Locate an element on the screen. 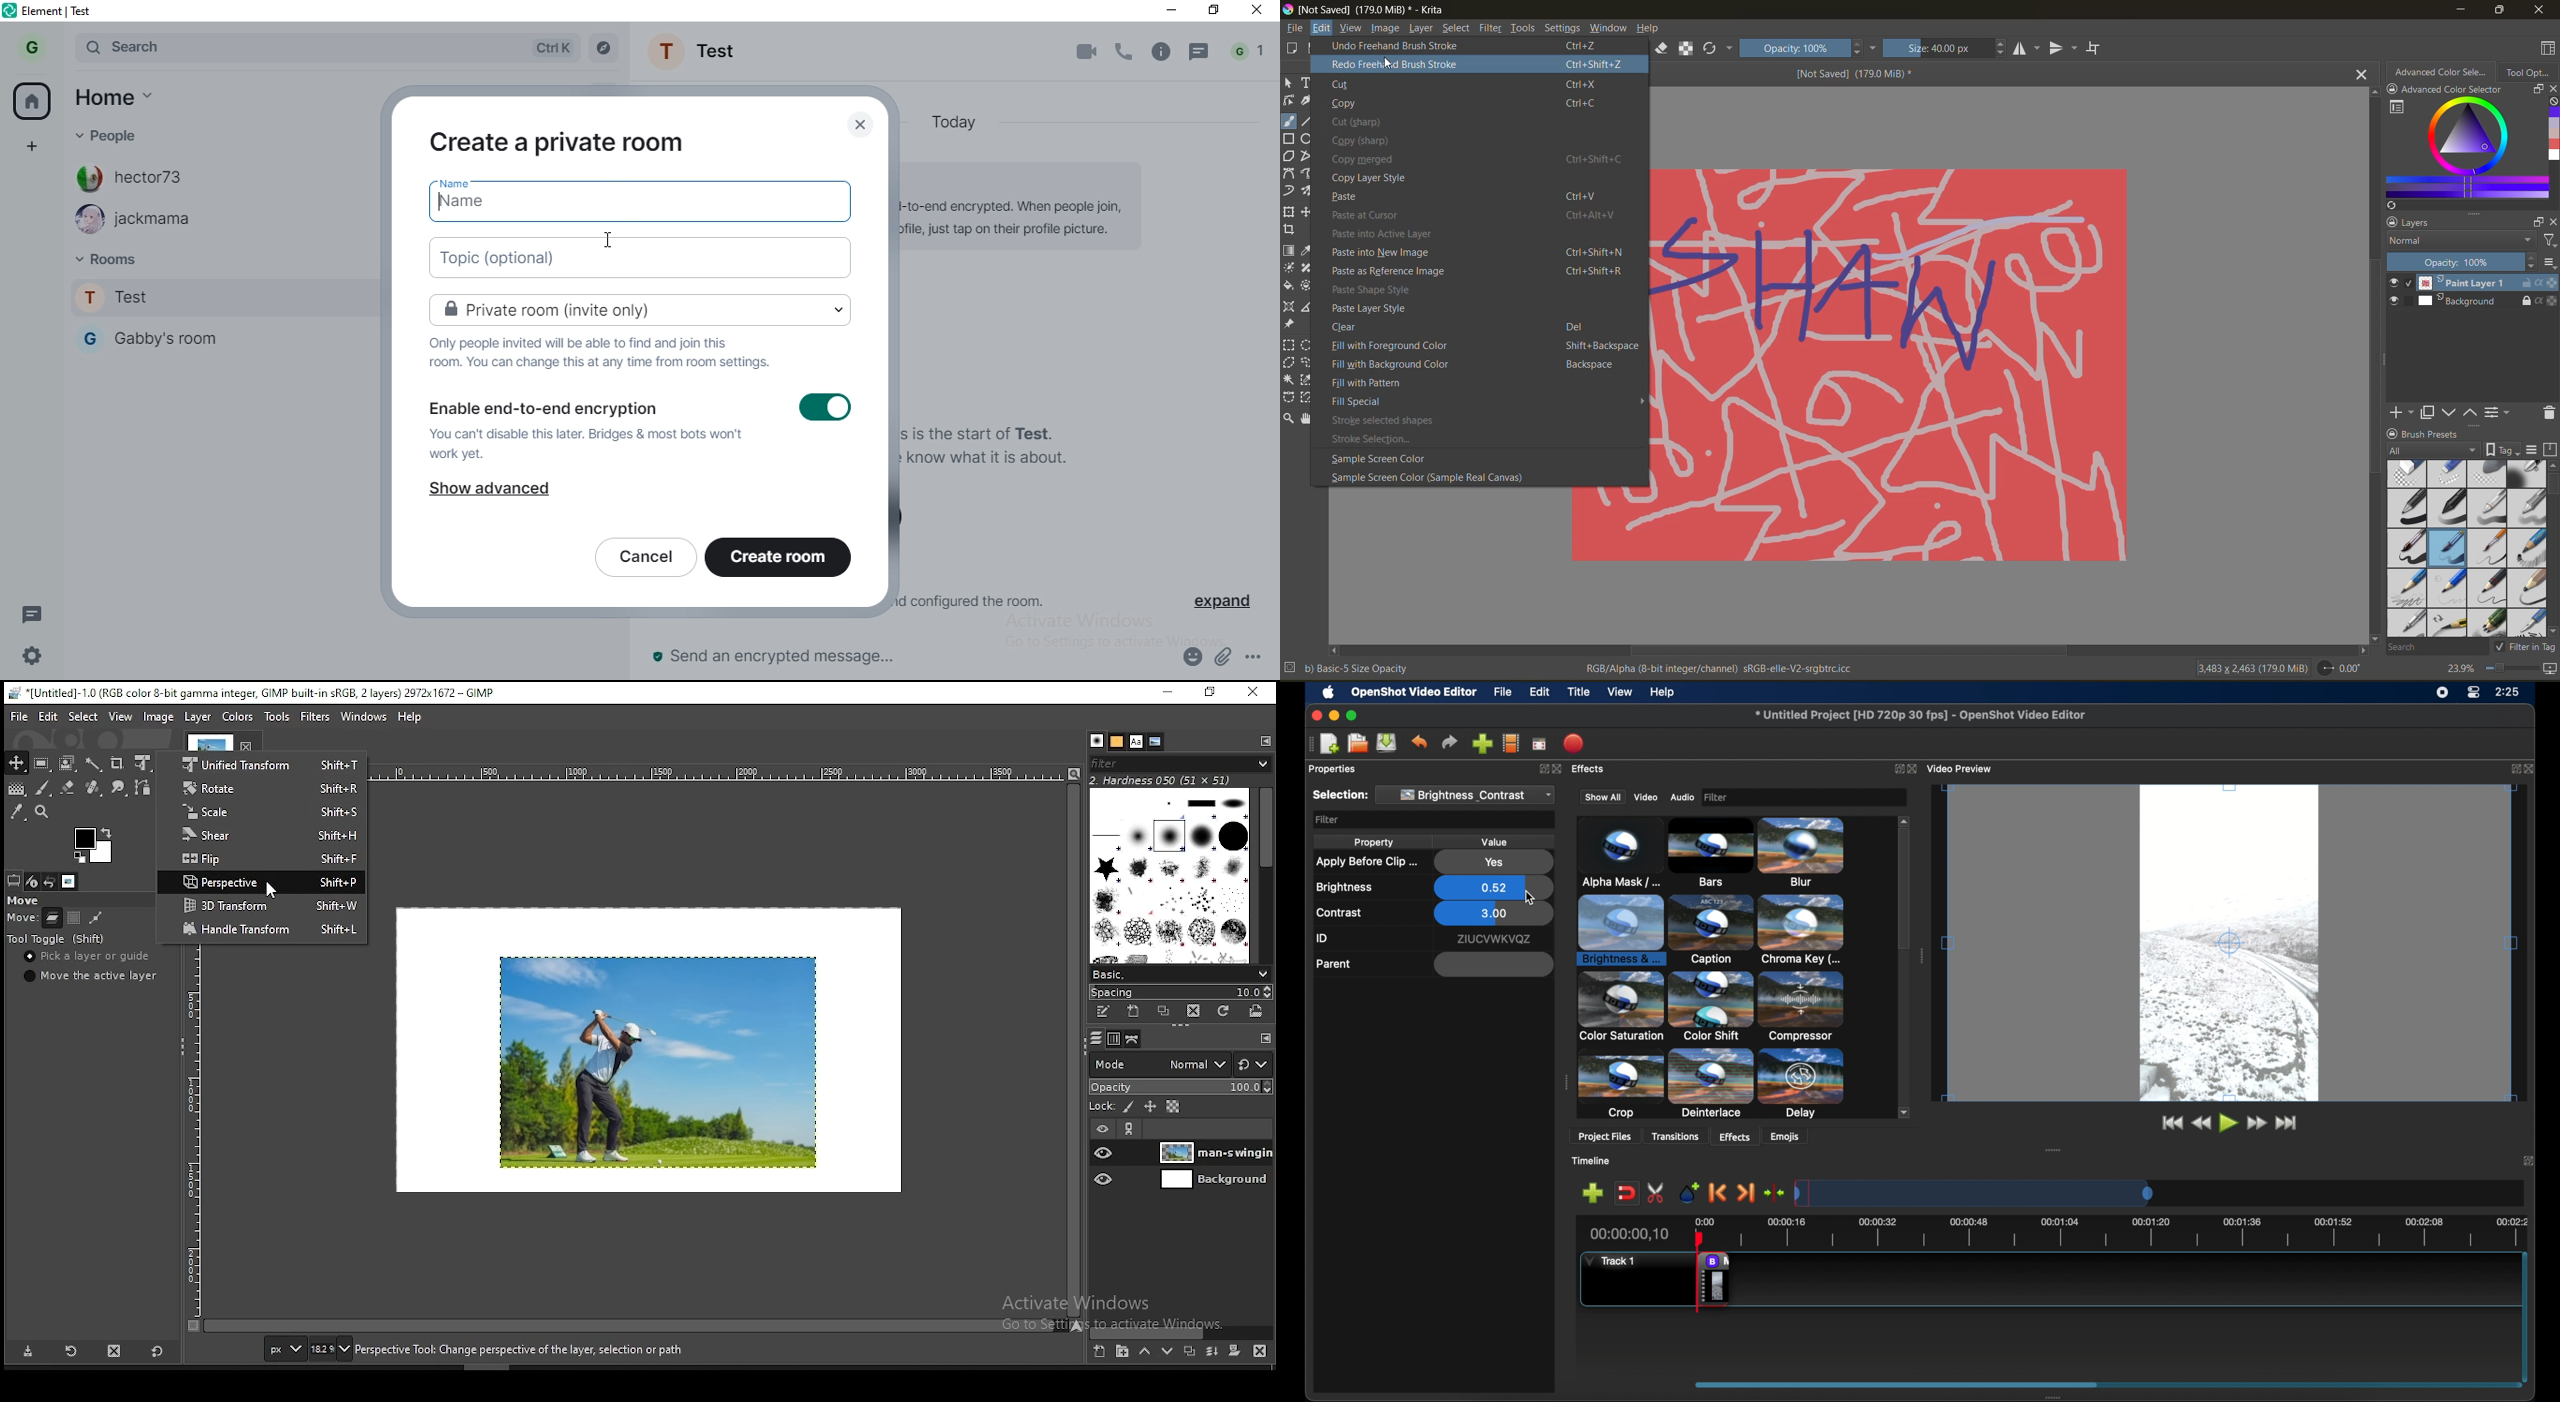 The image size is (2576, 1428). emoji is located at coordinates (1191, 659).